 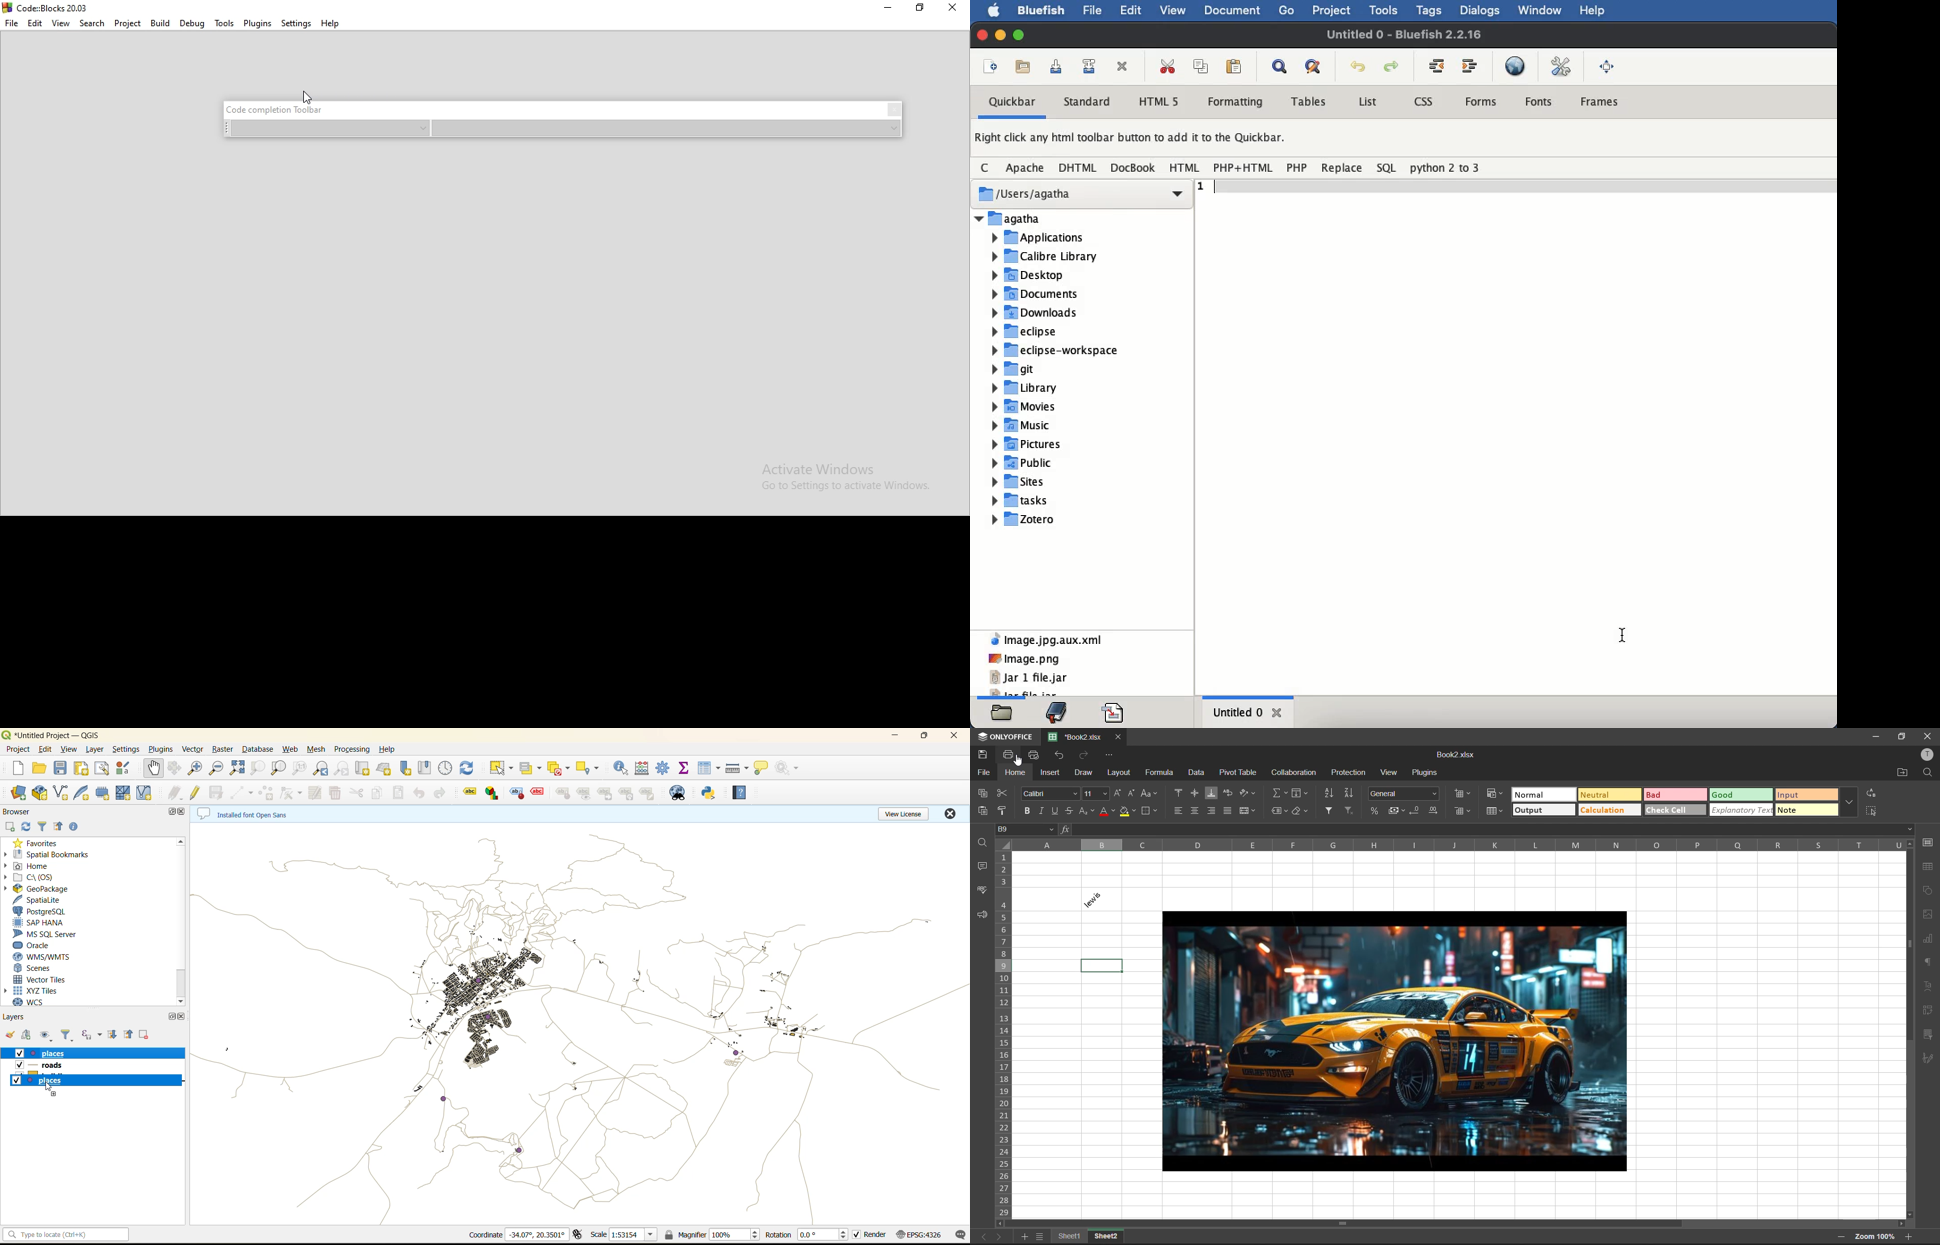 What do you see at coordinates (1239, 774) in the screenshot?
I see `pivot table` at bounding box center [1239, 774].